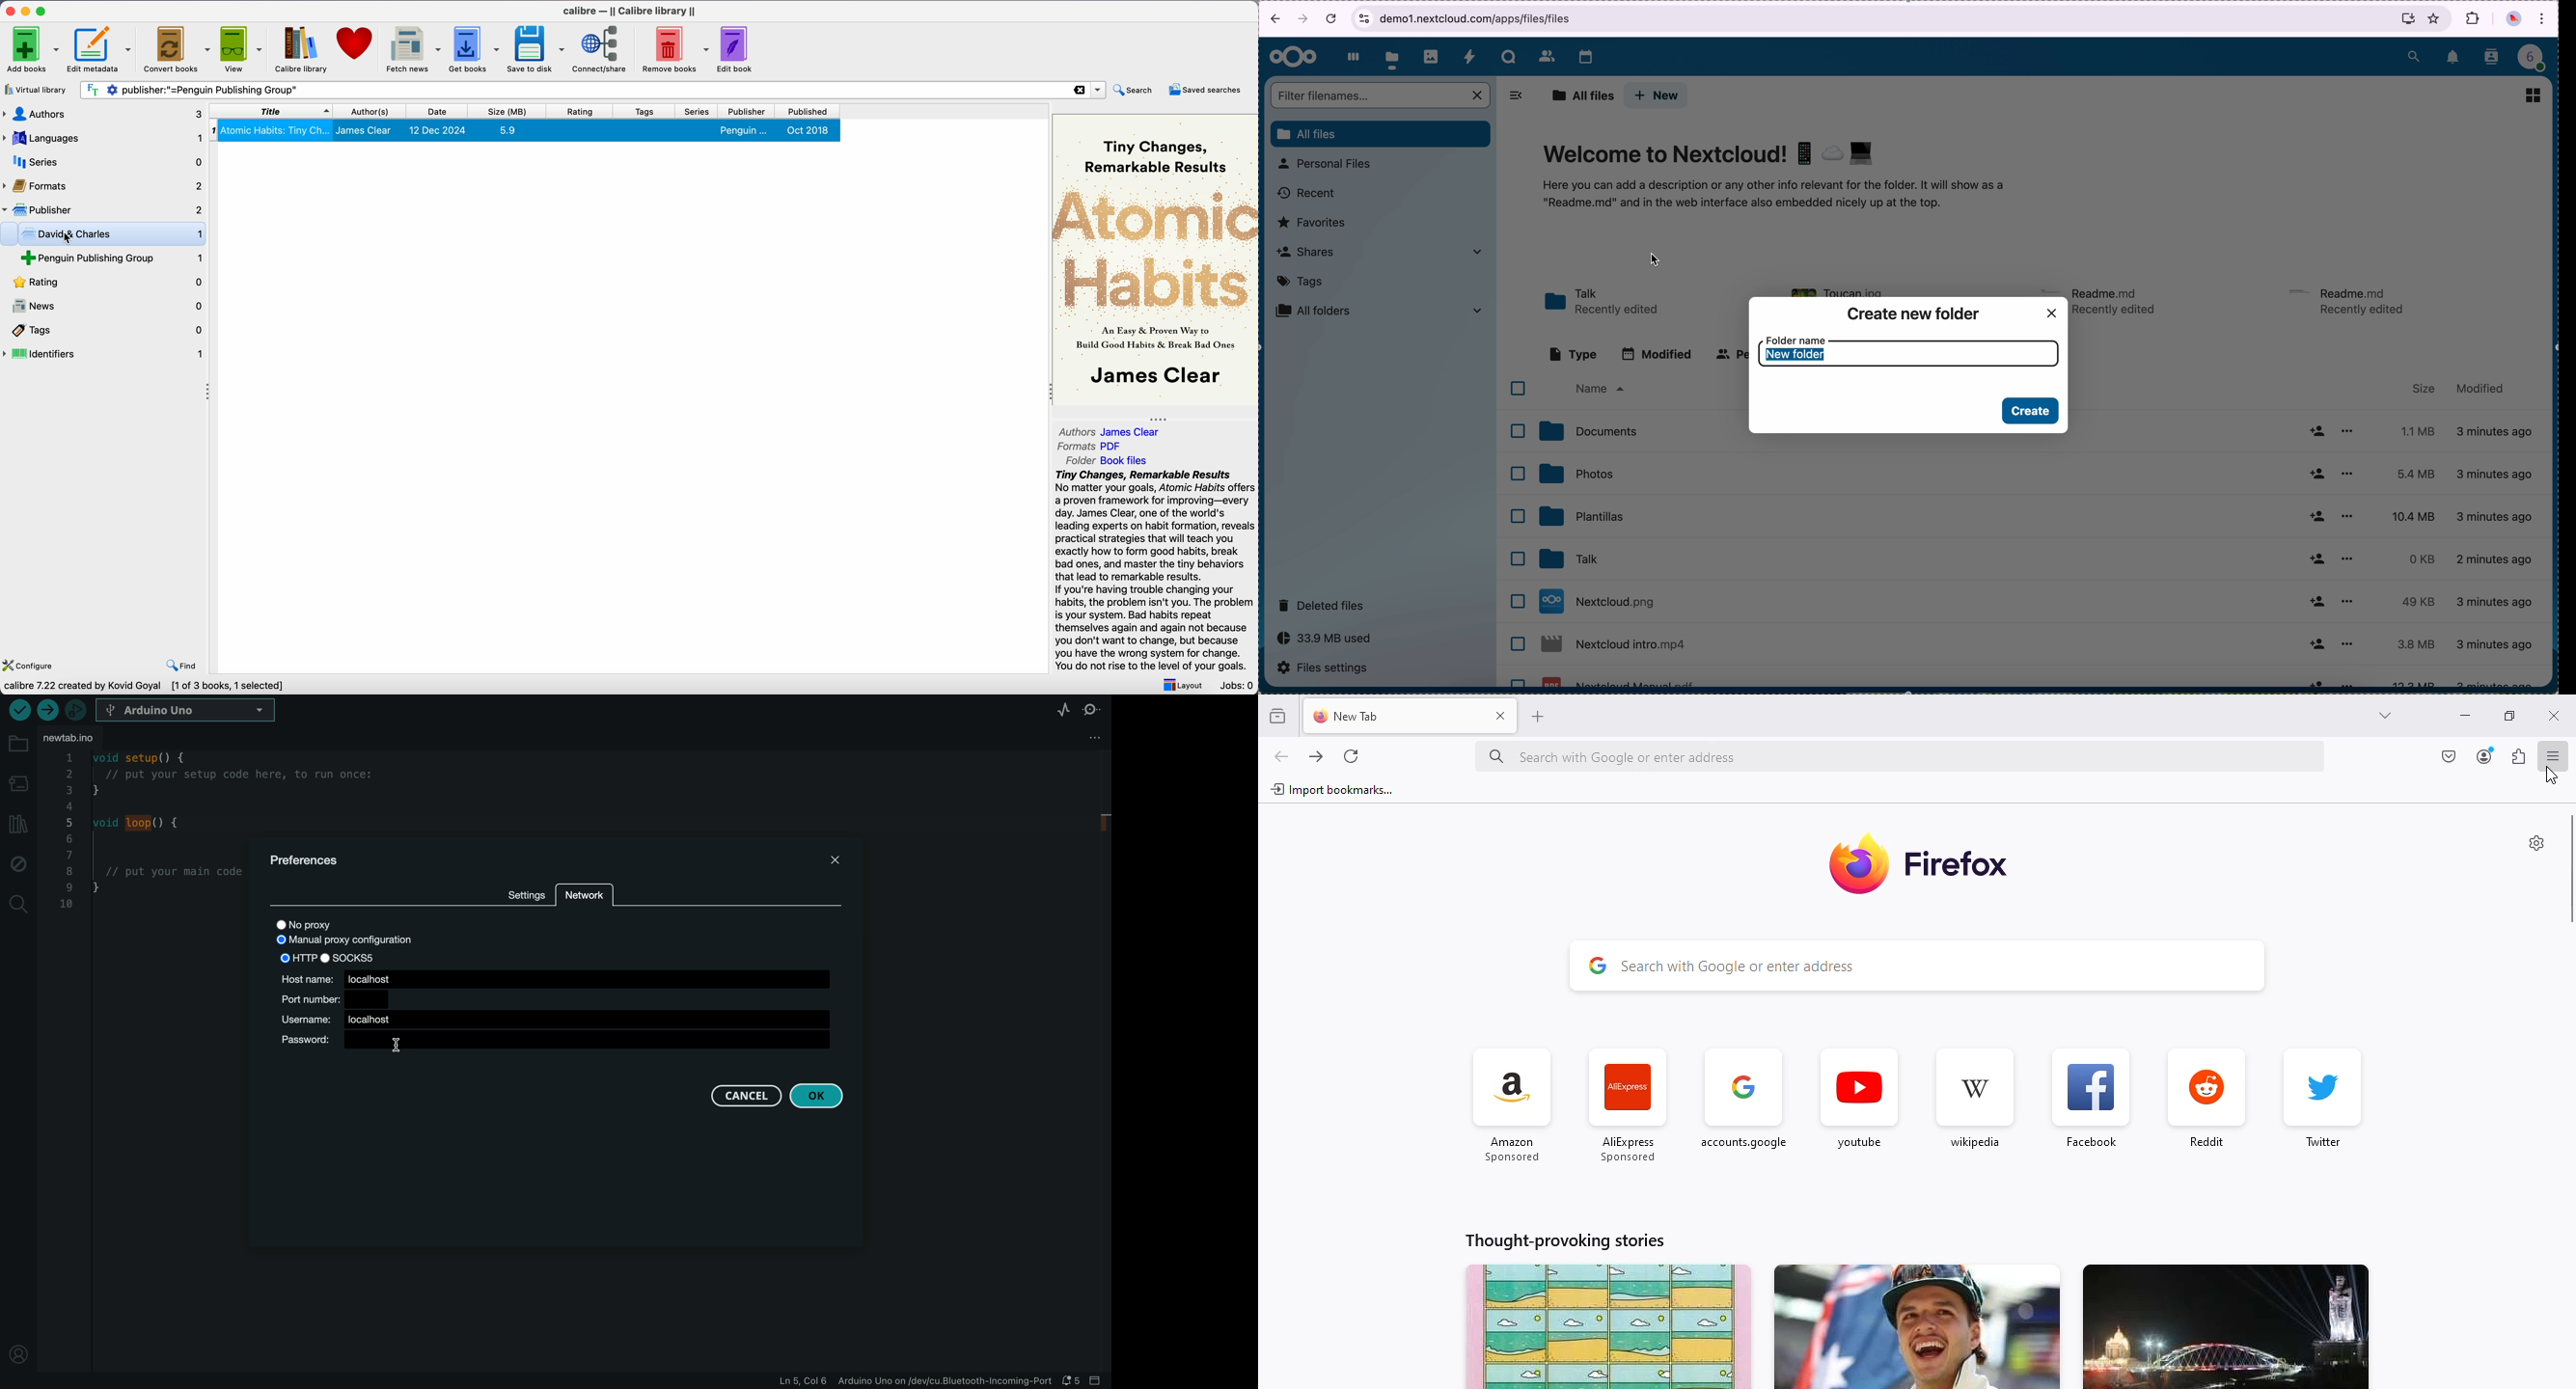 The width and height of the screenshot is (2576, 1400). What do you see at coordinates (43, 10) in the screenshot?
I see `maximize` at bounding box center [43, 10].